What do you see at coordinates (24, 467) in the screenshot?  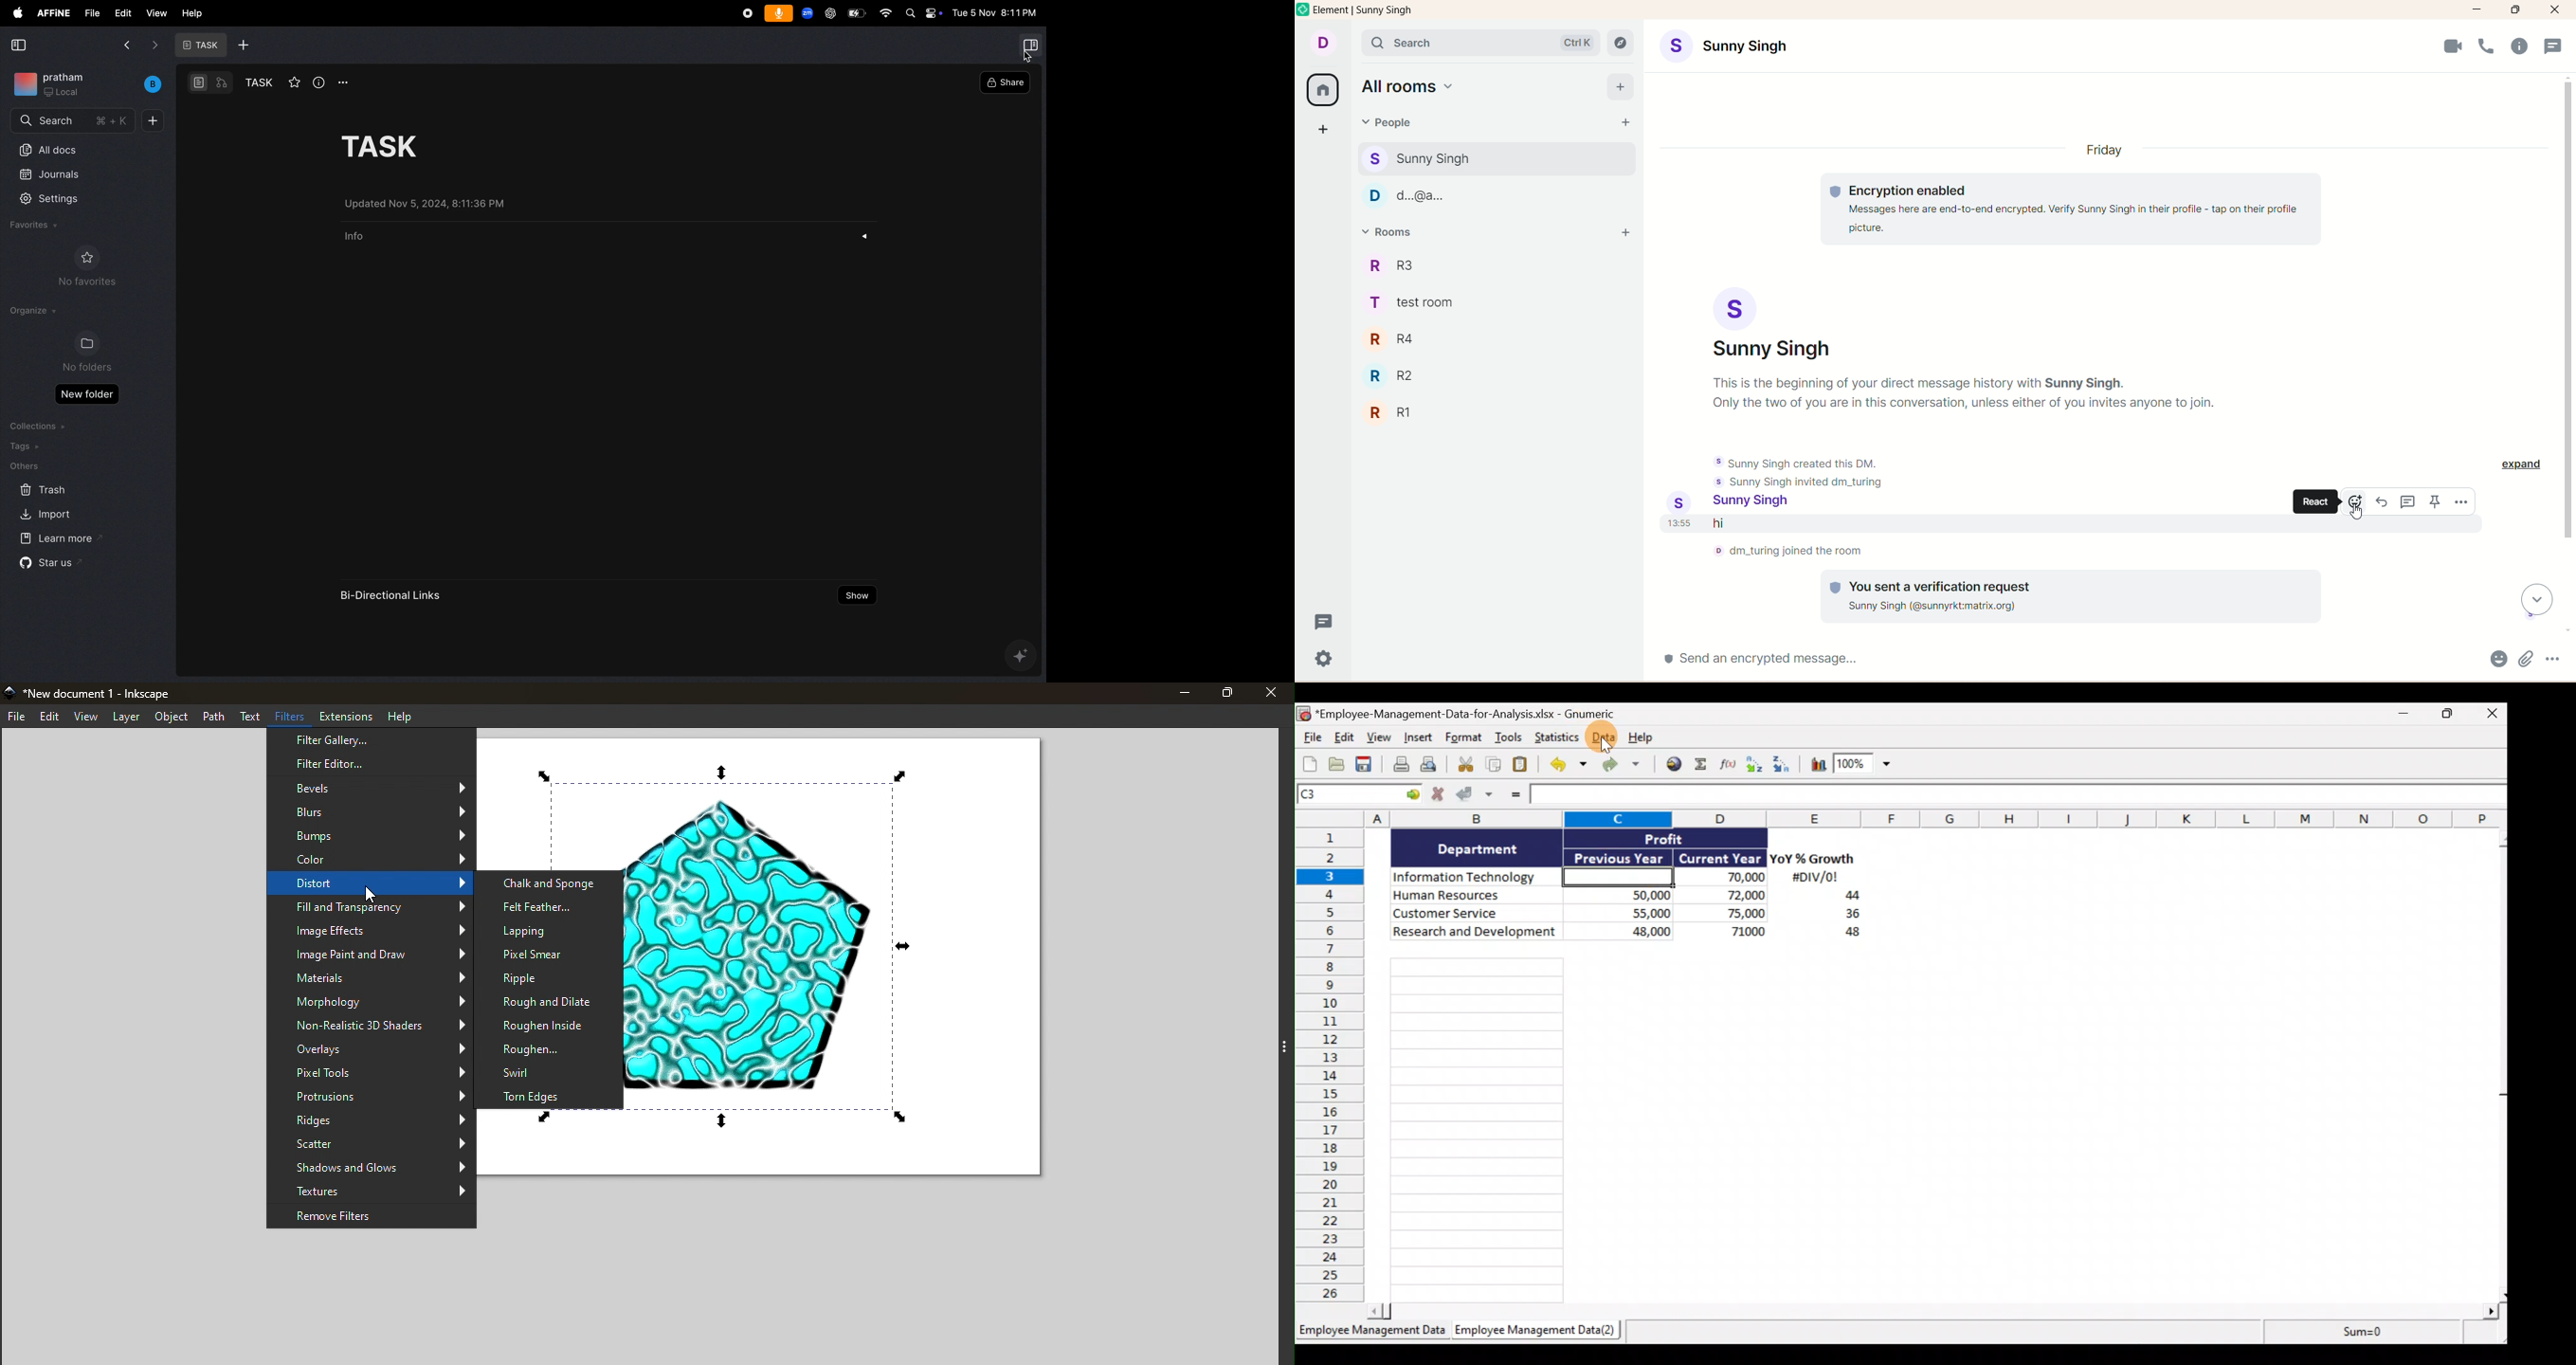 I see `others` at bounding box center [24, 467].